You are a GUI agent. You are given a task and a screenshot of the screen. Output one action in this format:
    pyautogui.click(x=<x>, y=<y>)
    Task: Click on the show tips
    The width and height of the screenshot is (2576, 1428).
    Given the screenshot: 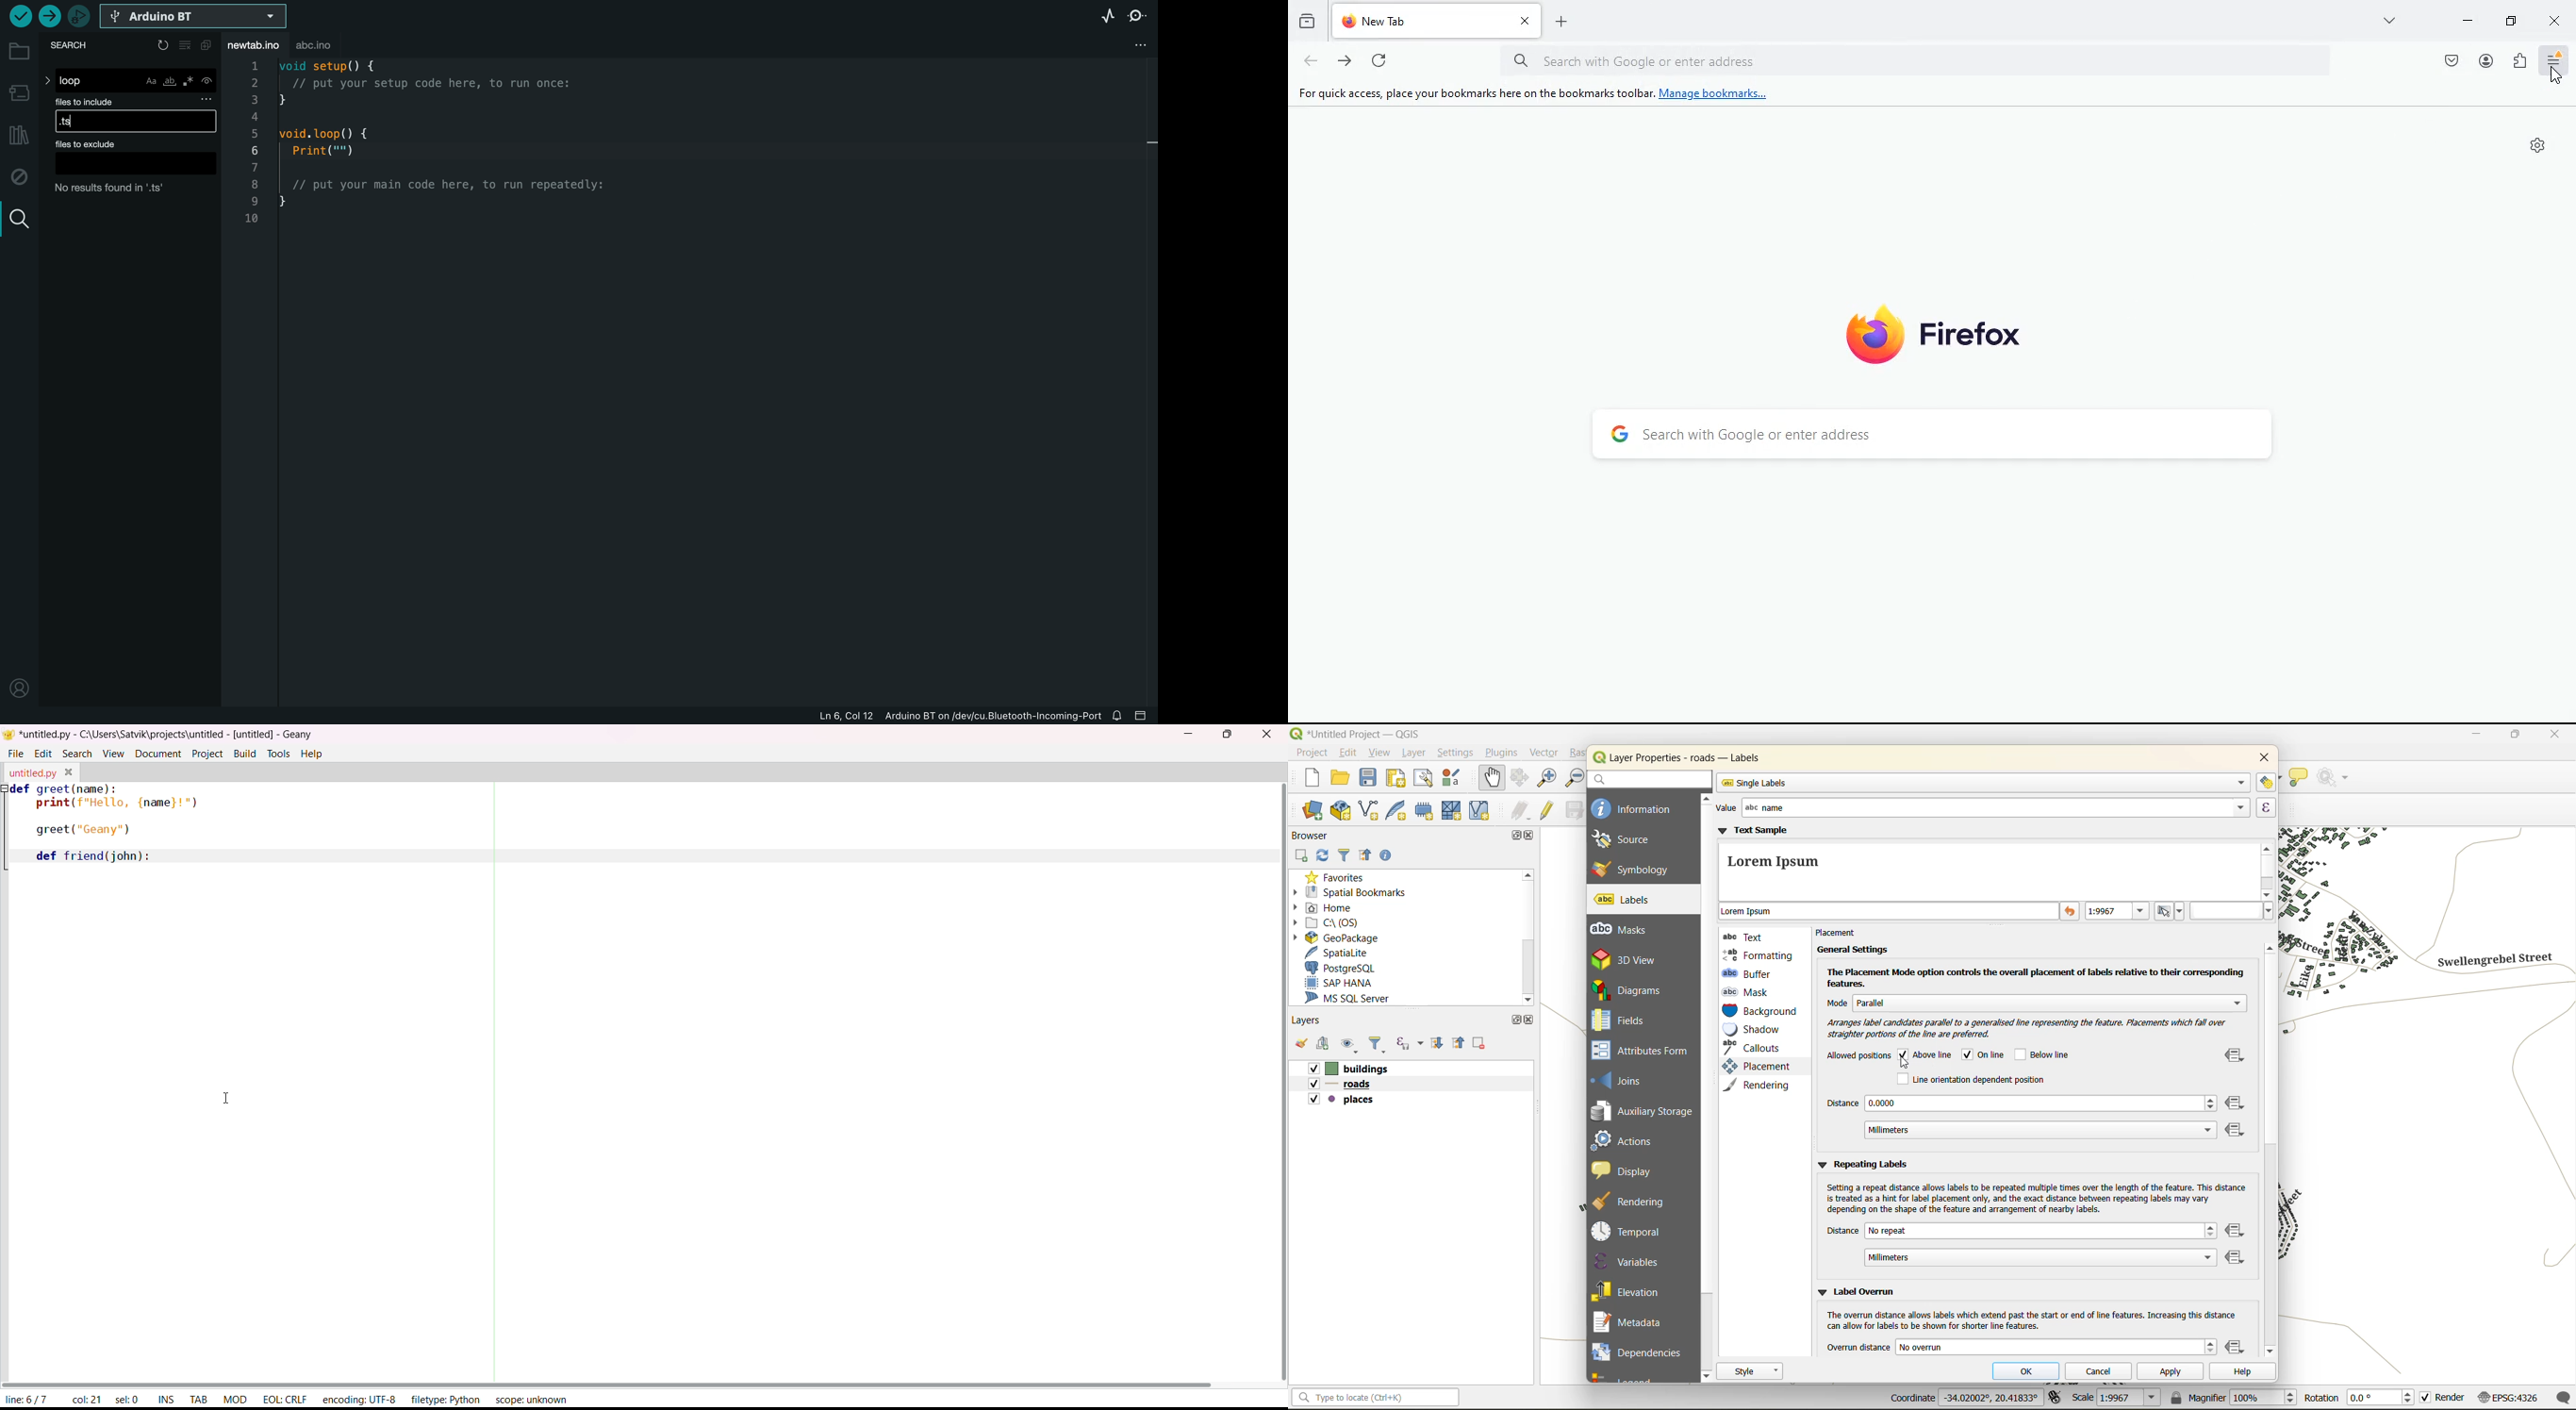 What is the action you would take?
    pyautogui.click(x=2299, y=778)
    